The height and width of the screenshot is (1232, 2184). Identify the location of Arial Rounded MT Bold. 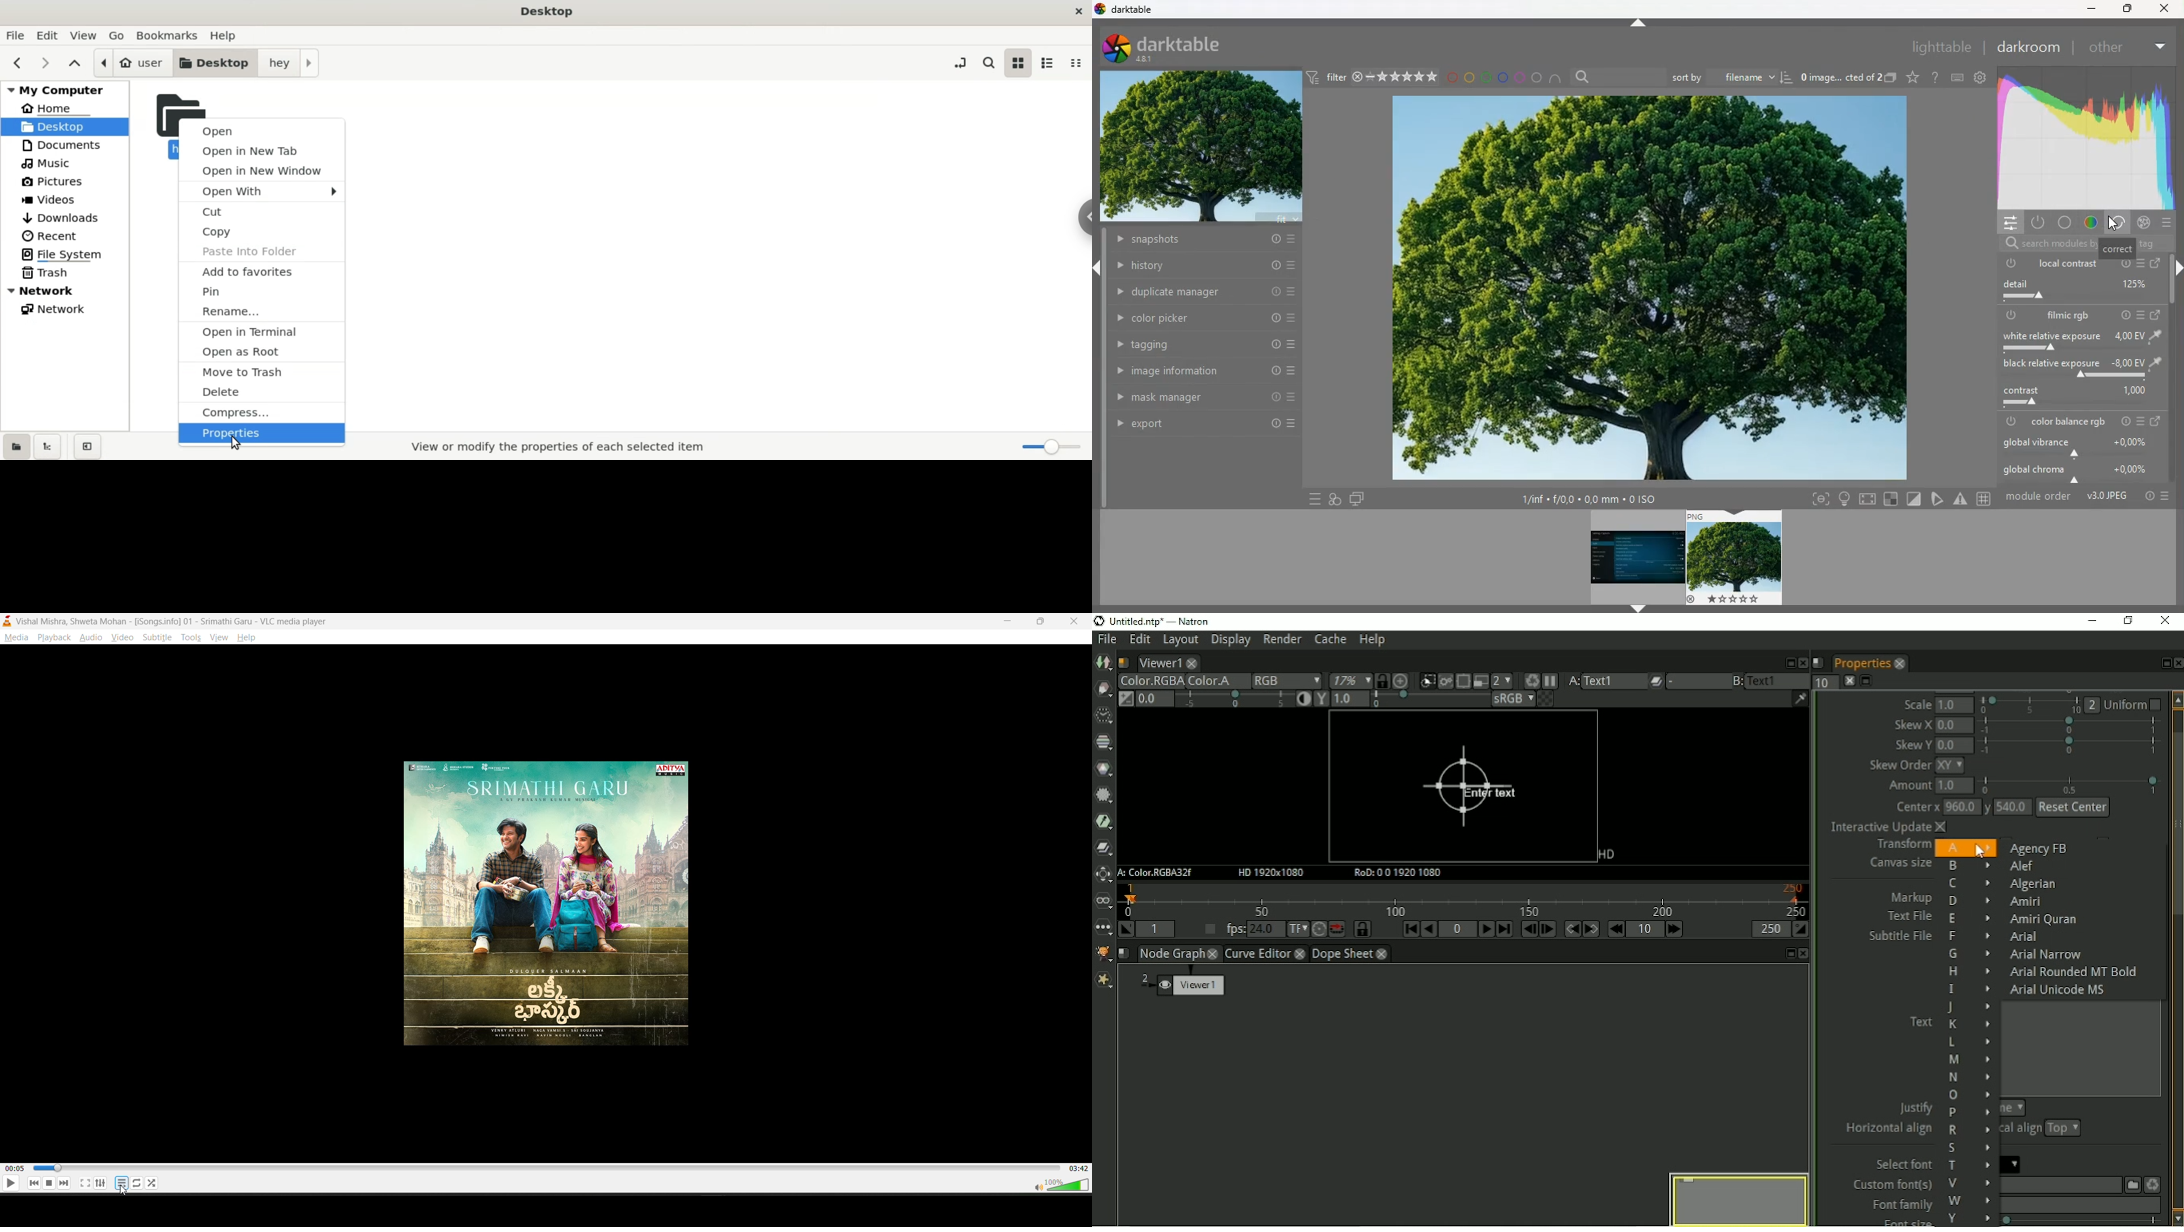
(2075, 972).